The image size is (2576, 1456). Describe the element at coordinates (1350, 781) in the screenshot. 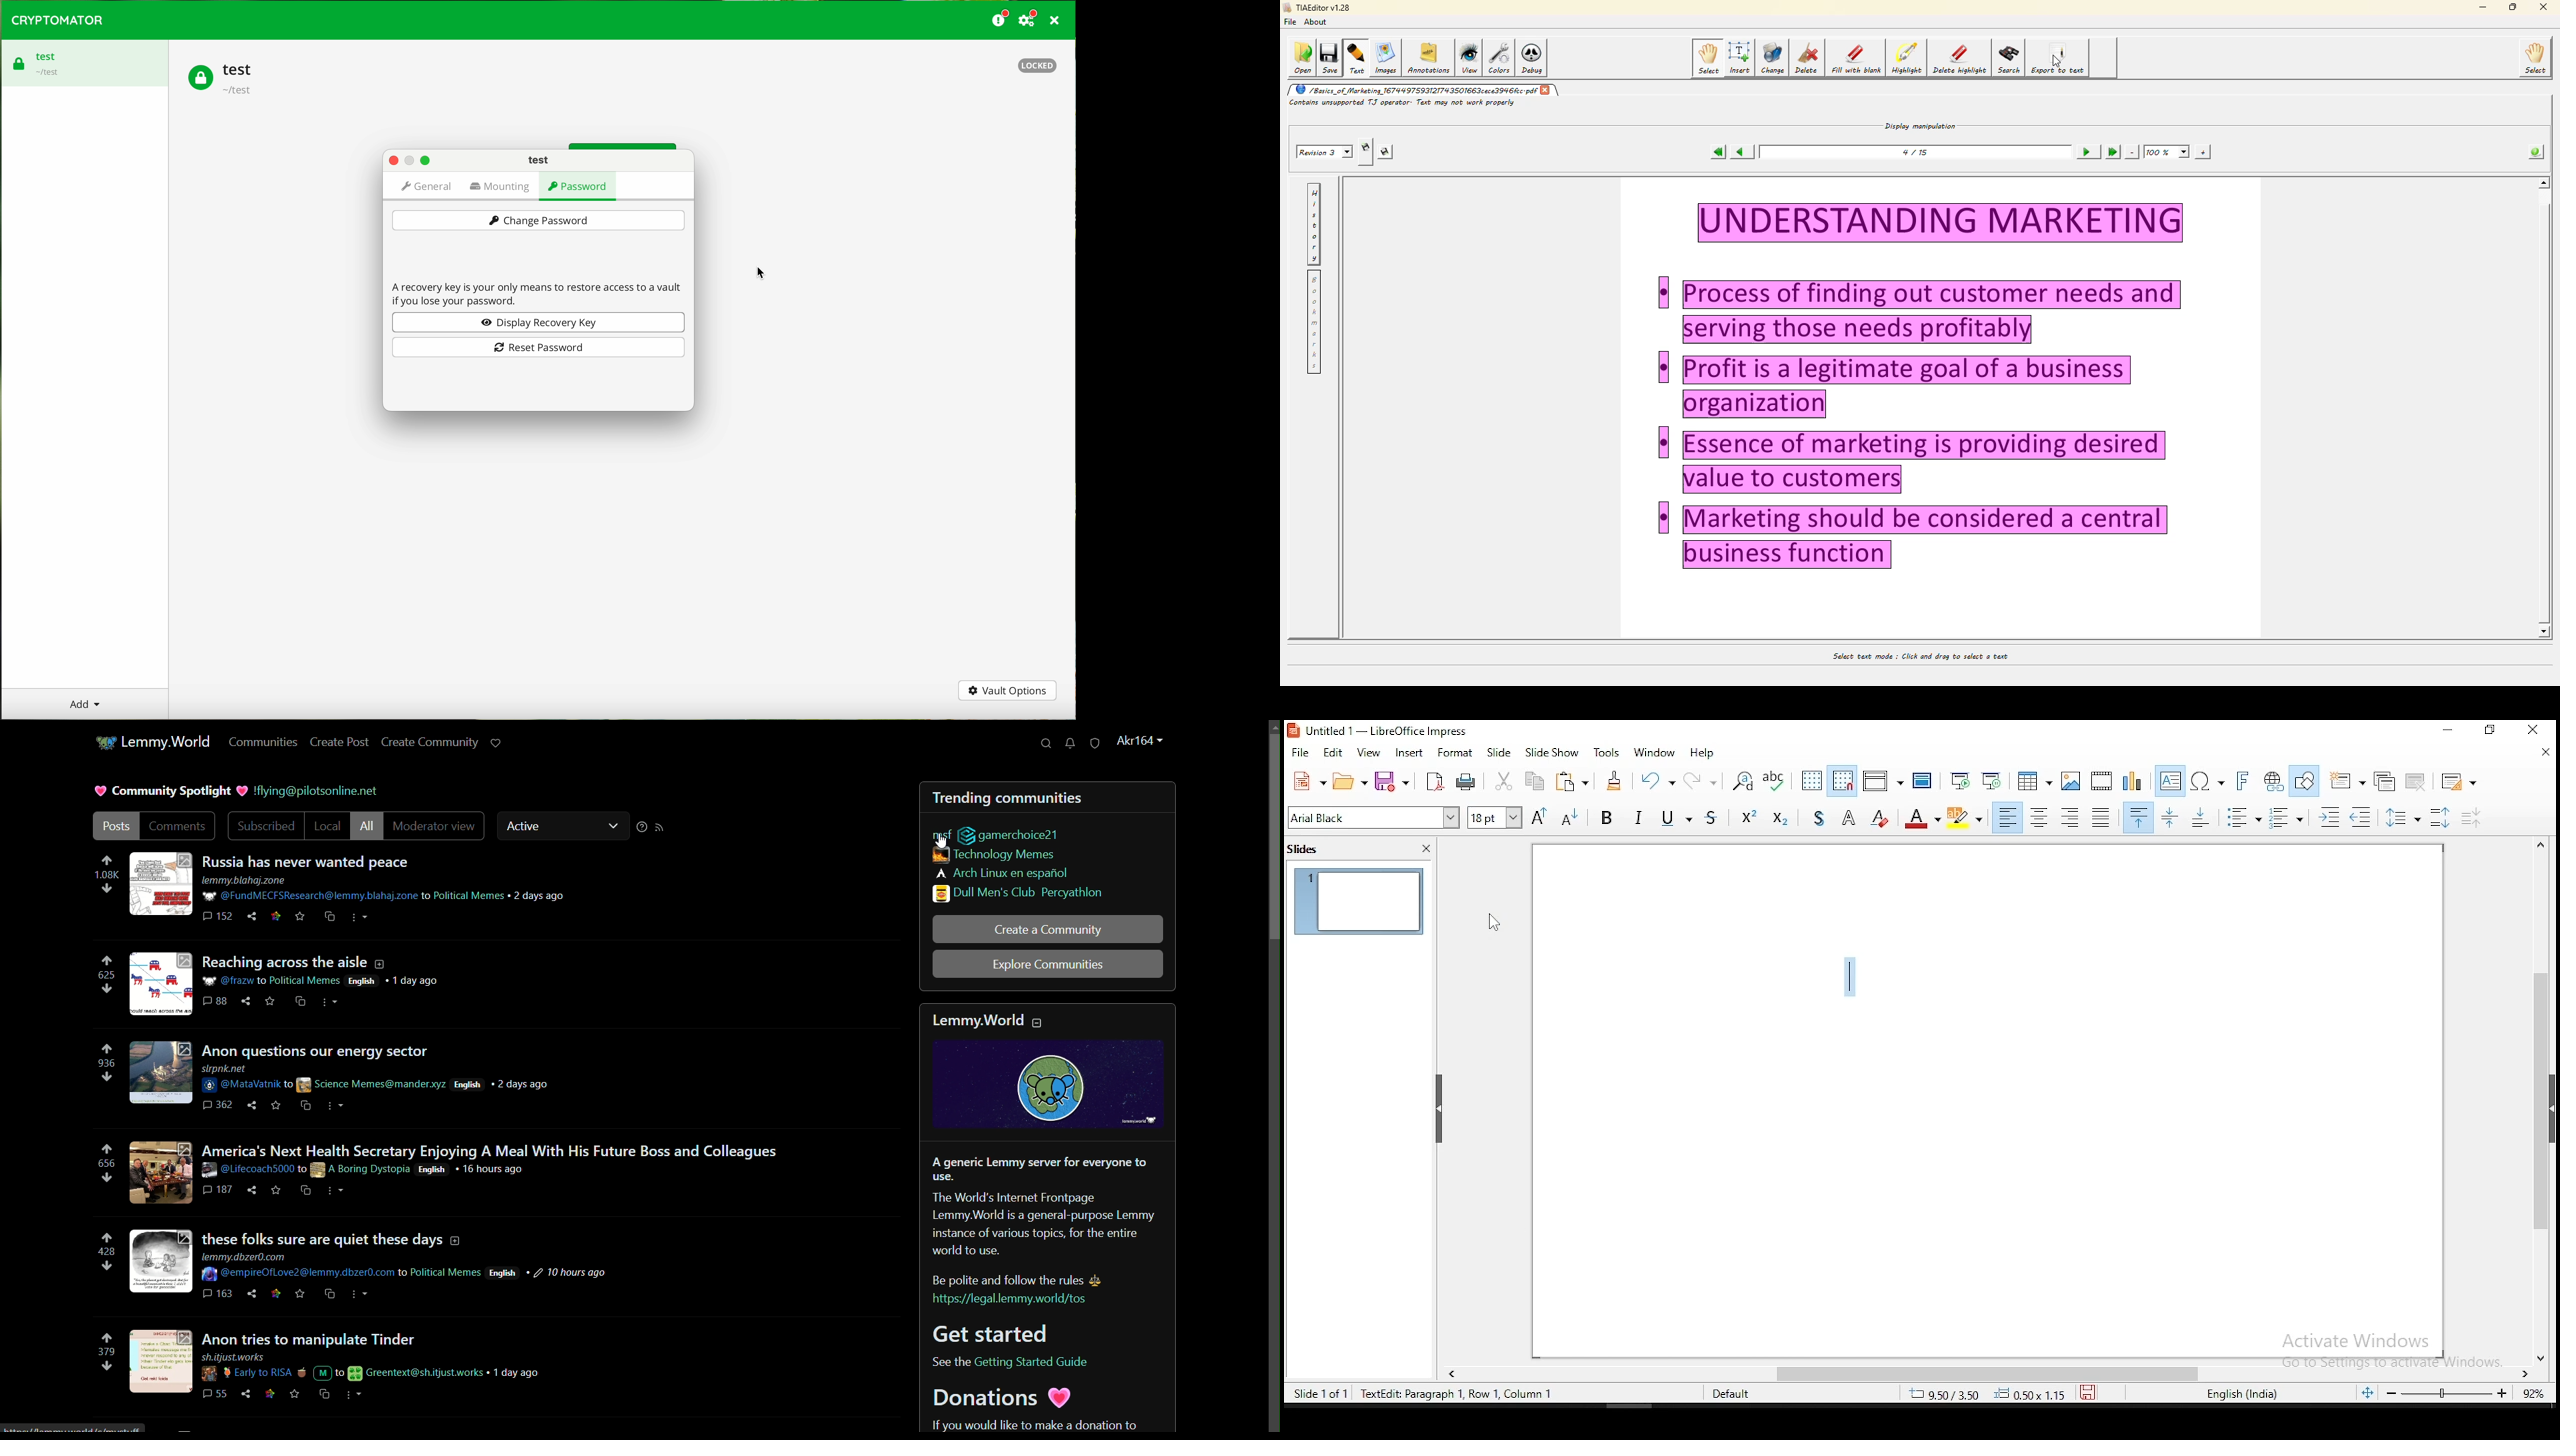

I see `open` at that location.